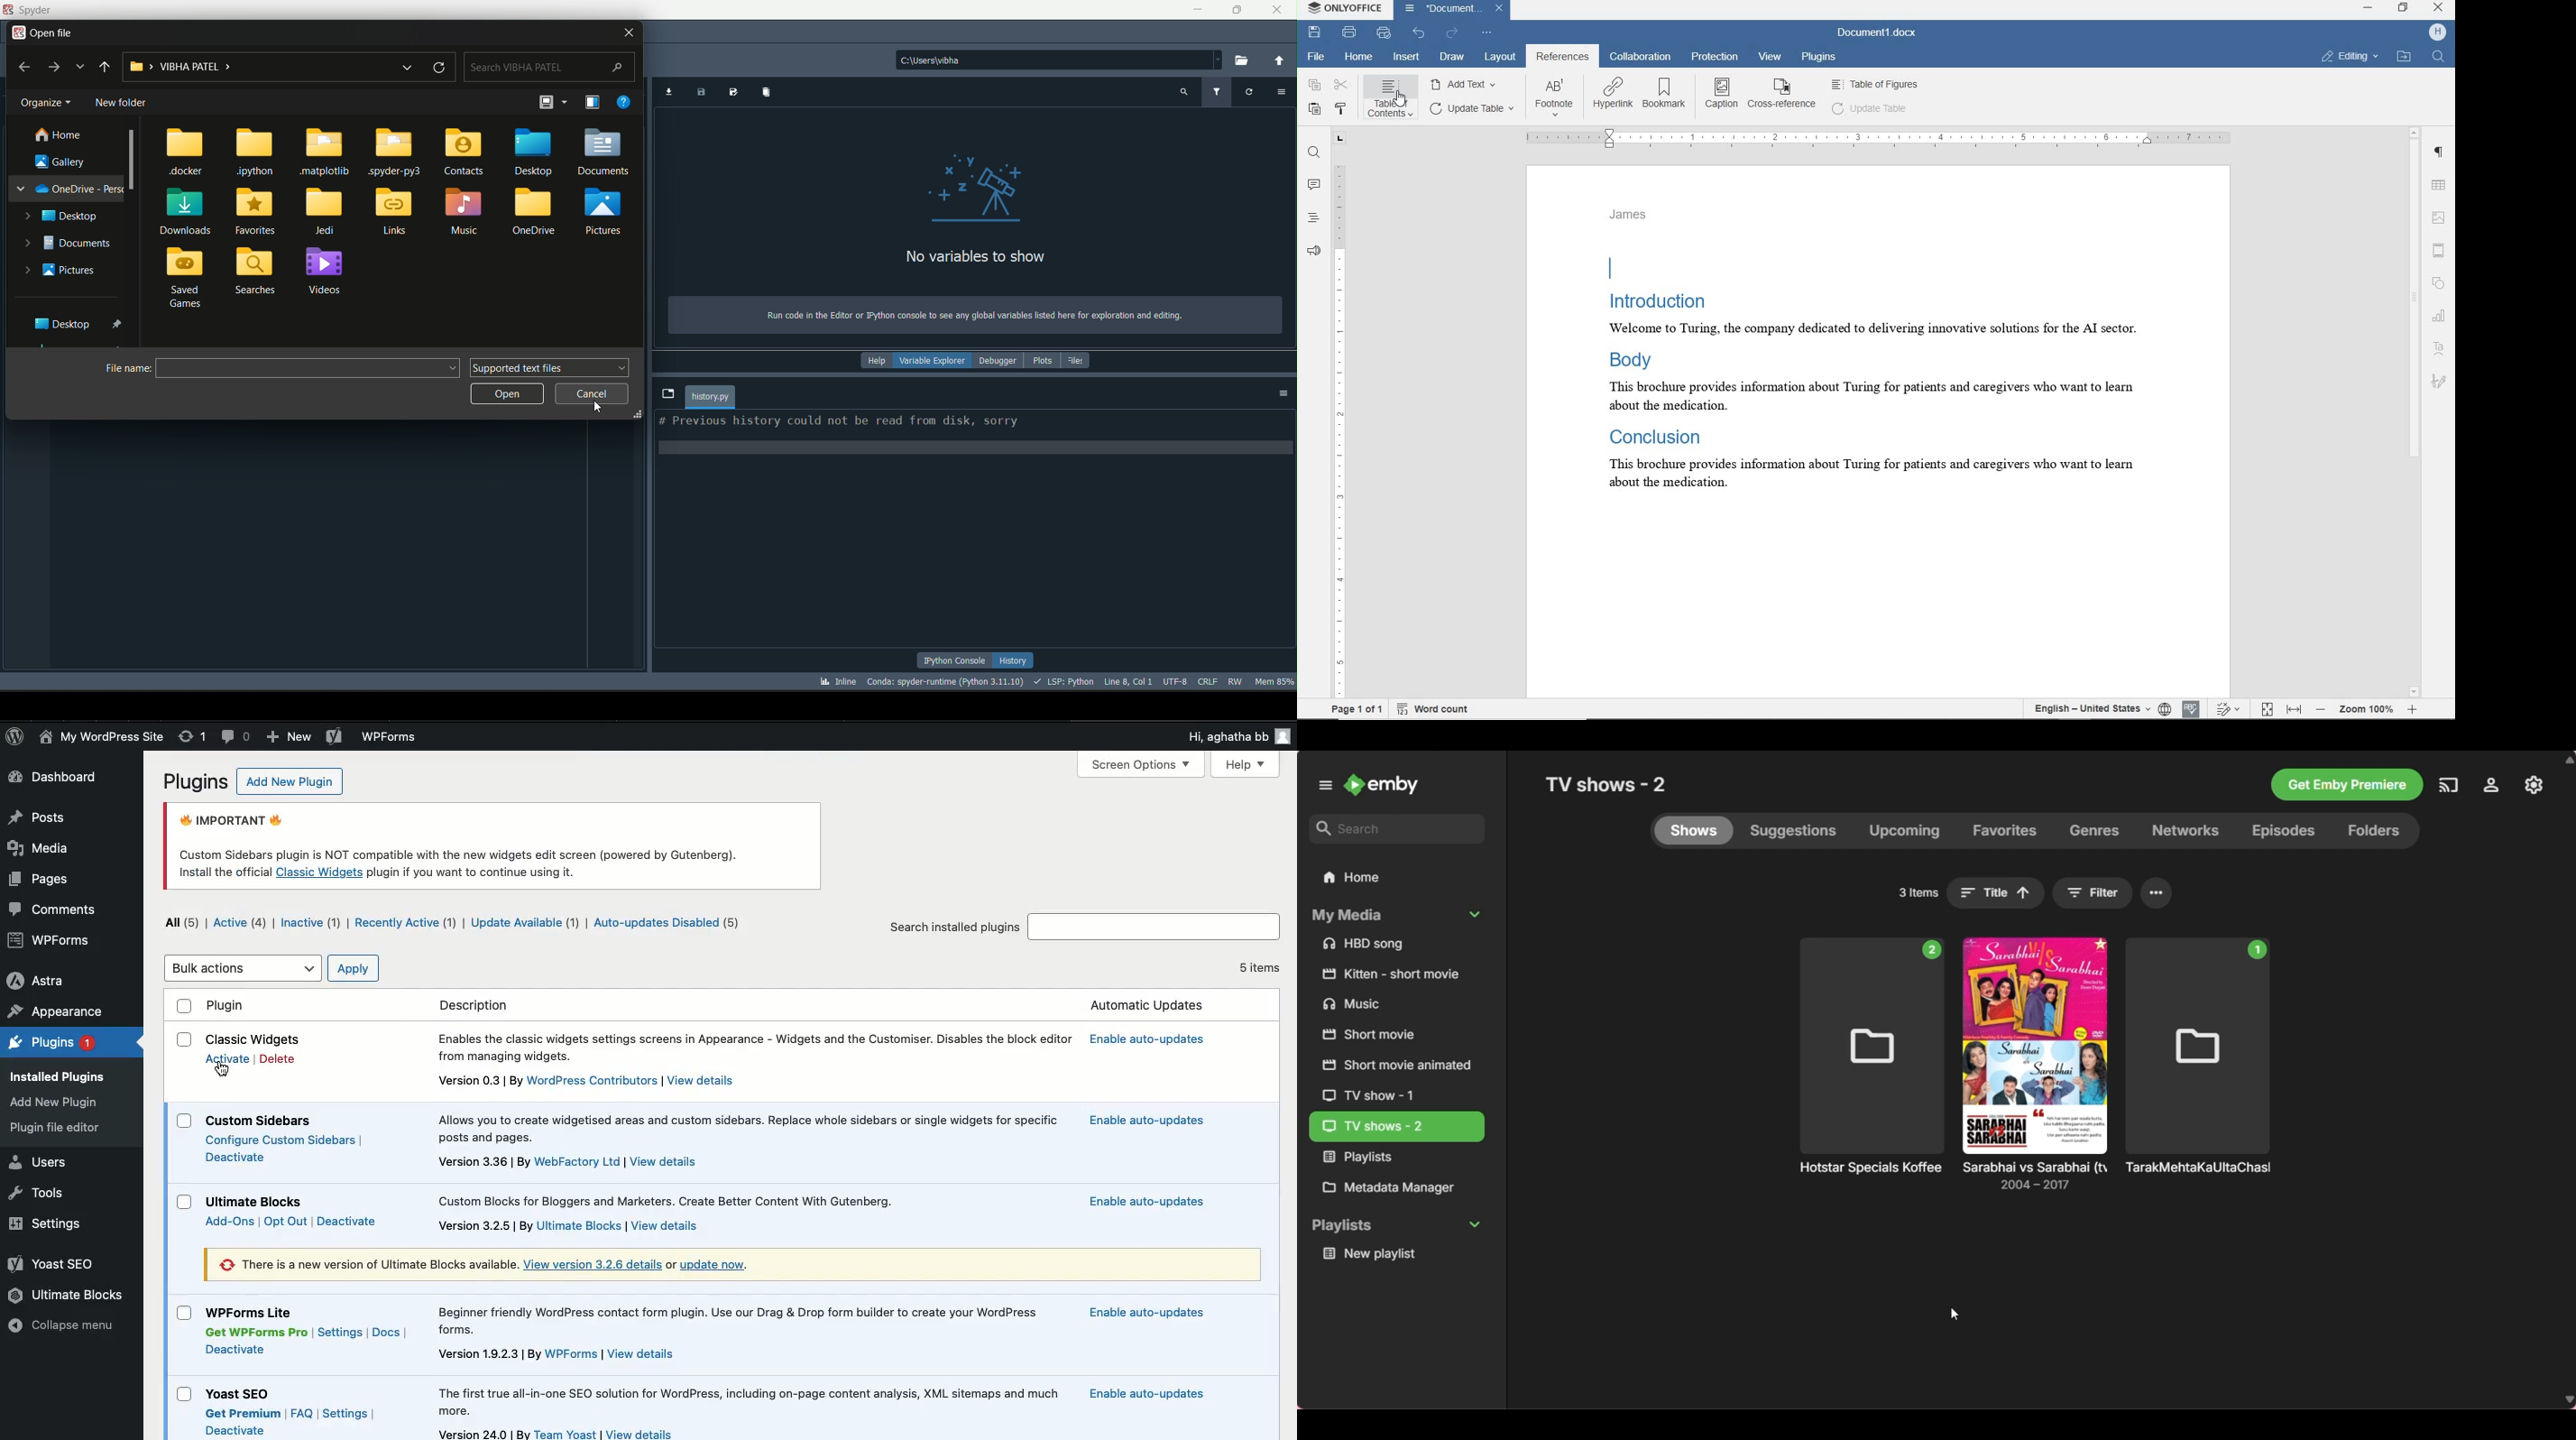 The image size is (2576, 1456). Describe the element at coordinates (80, 323) in the screenshot. I see `desktop` at that location.